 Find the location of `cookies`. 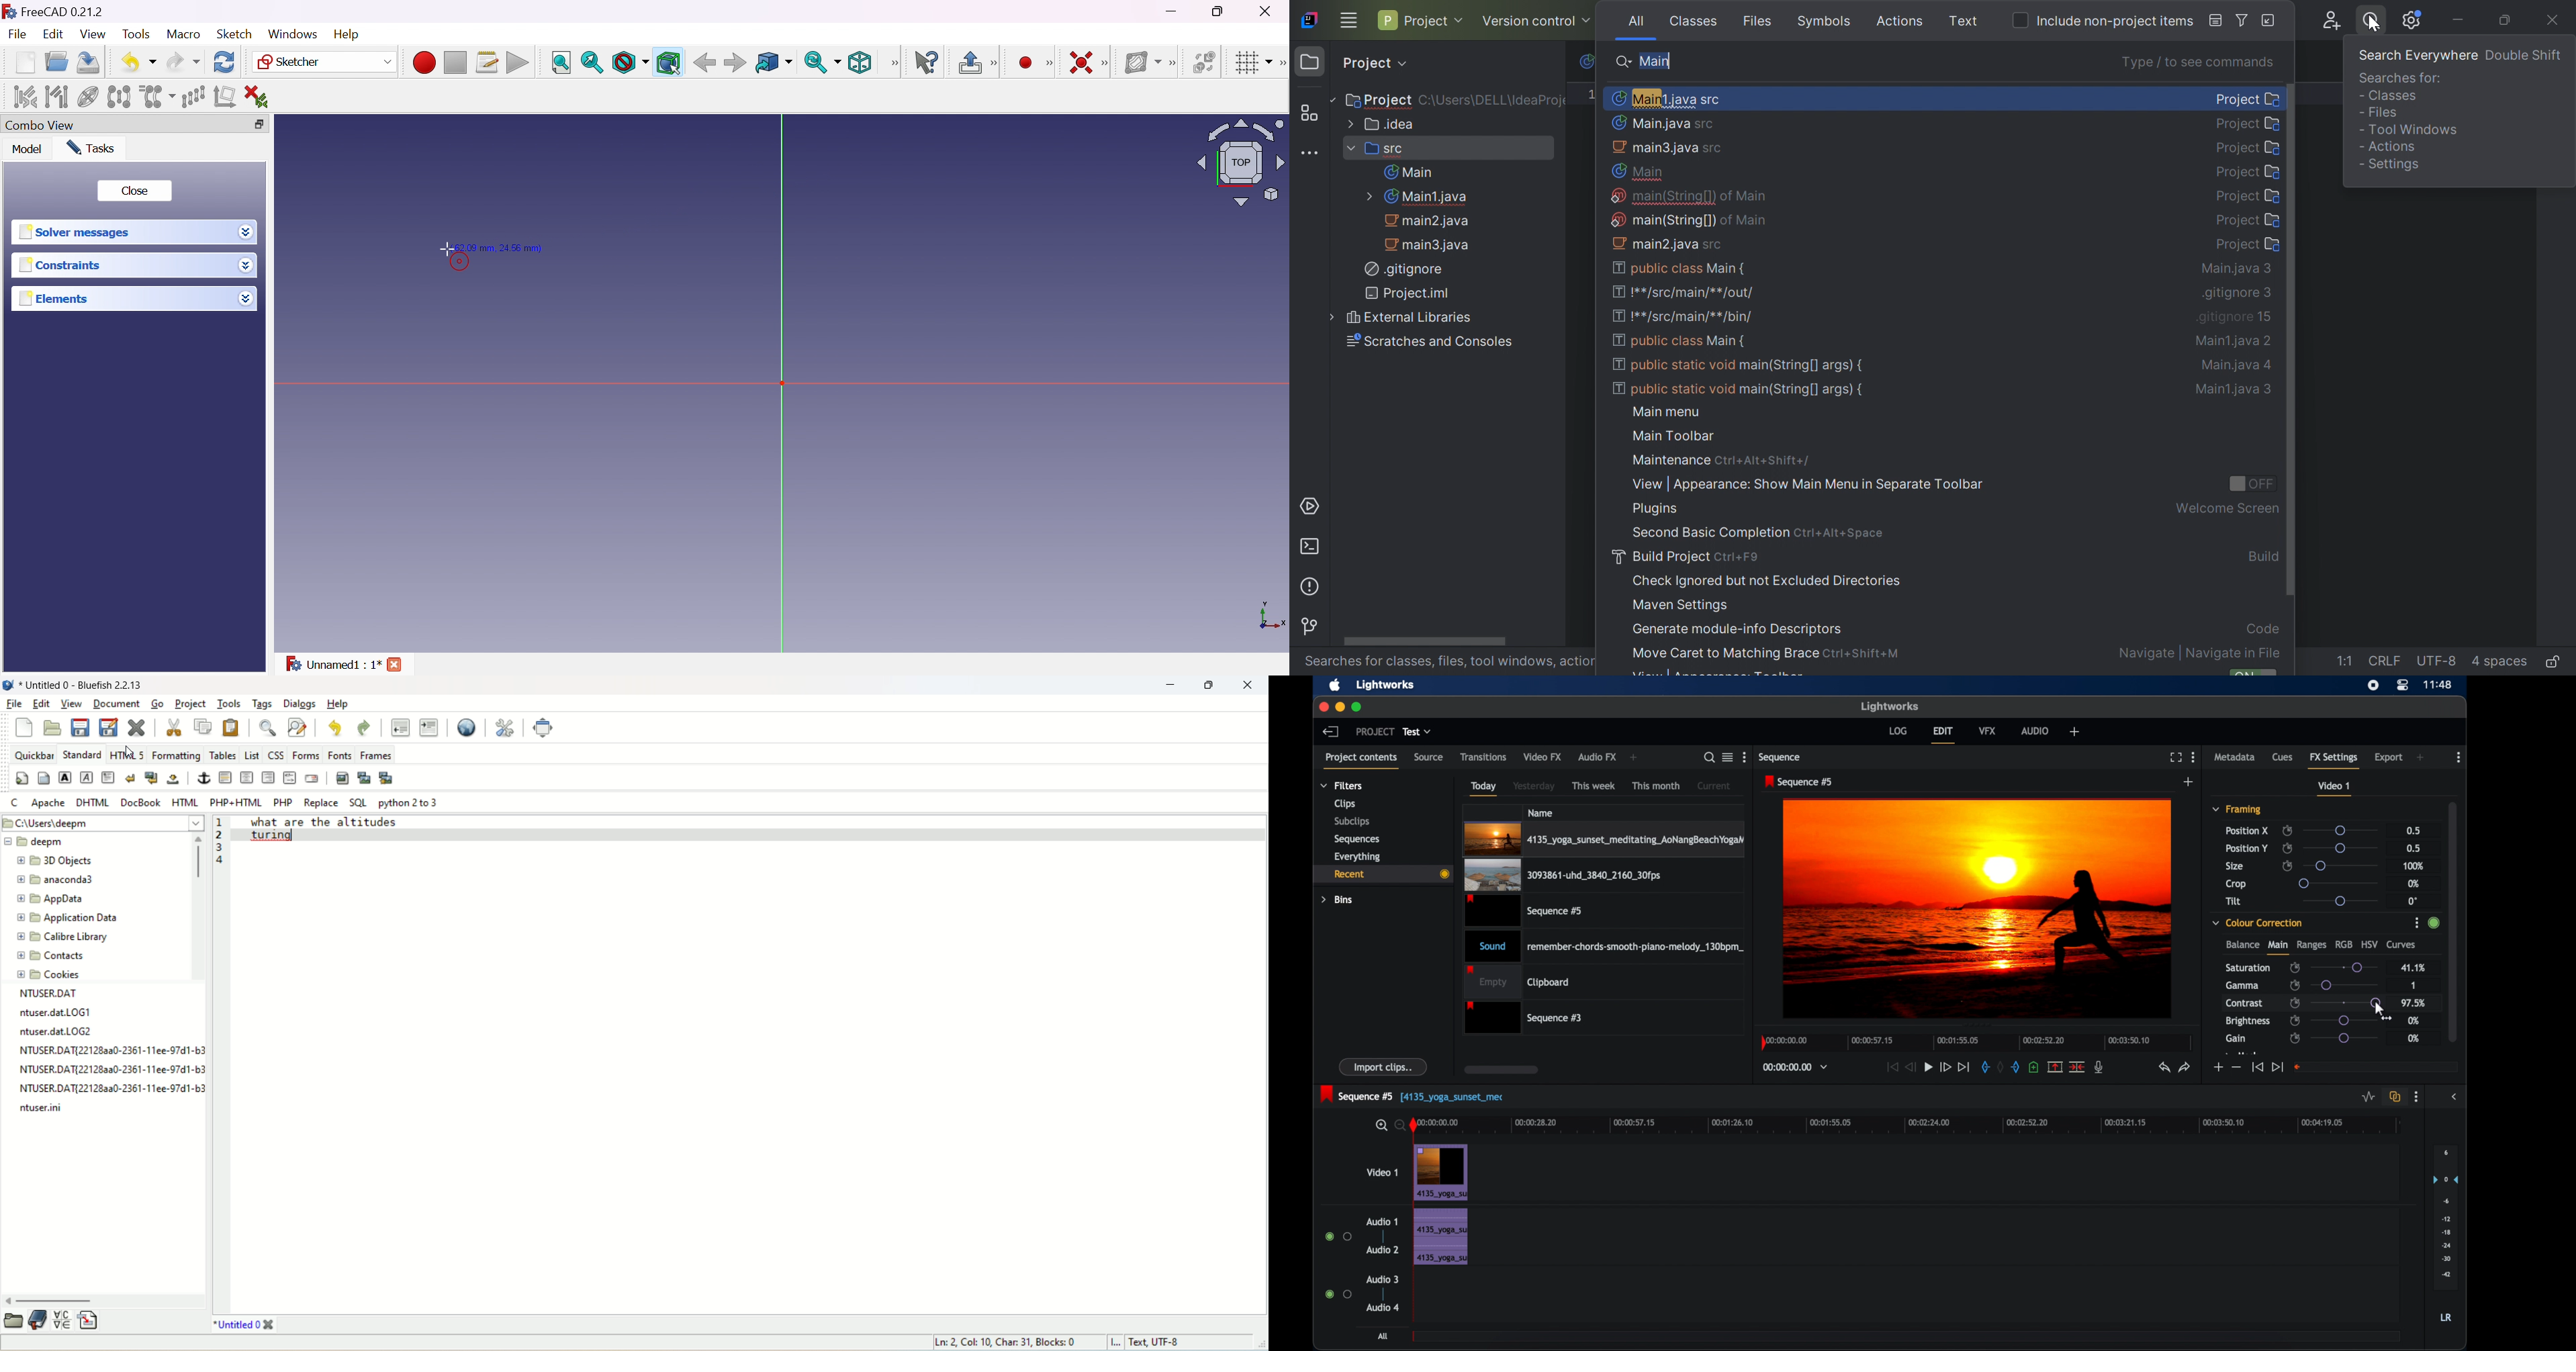

cookies is located at coordinates (51, 974).